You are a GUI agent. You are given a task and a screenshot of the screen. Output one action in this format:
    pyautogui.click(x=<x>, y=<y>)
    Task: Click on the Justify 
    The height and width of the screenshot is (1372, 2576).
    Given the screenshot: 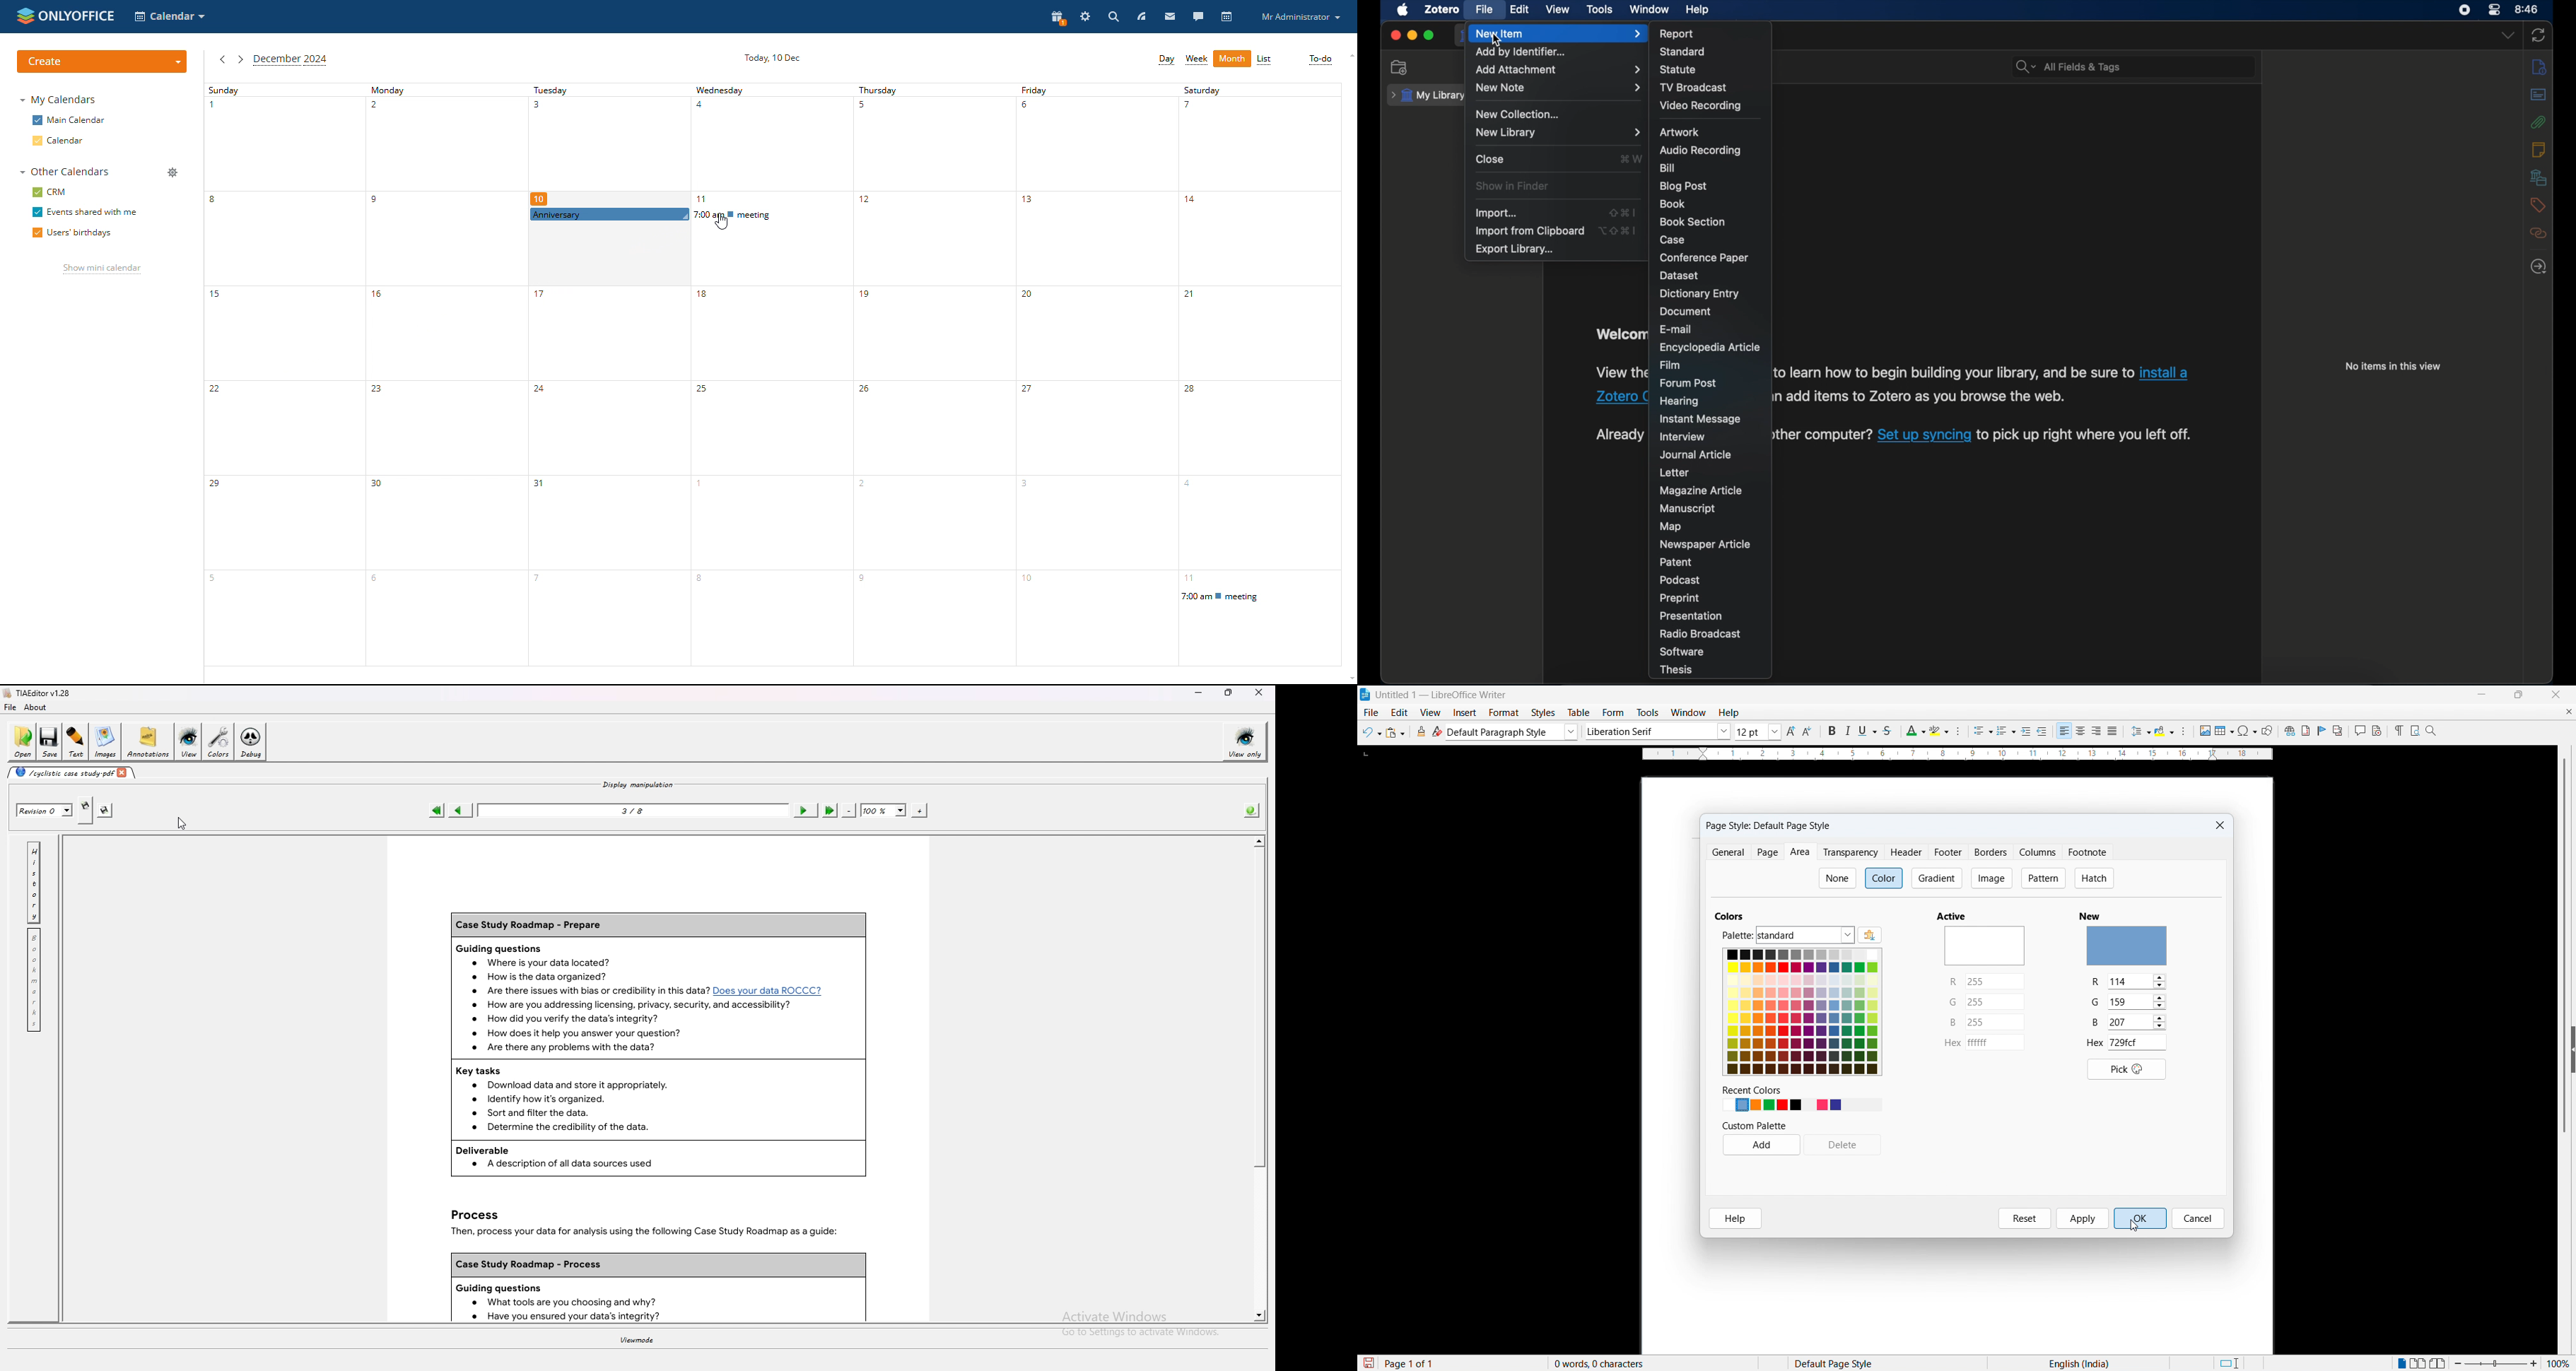 What is the action you would take?
    pyautogui.click(x=2112, y=731)
    